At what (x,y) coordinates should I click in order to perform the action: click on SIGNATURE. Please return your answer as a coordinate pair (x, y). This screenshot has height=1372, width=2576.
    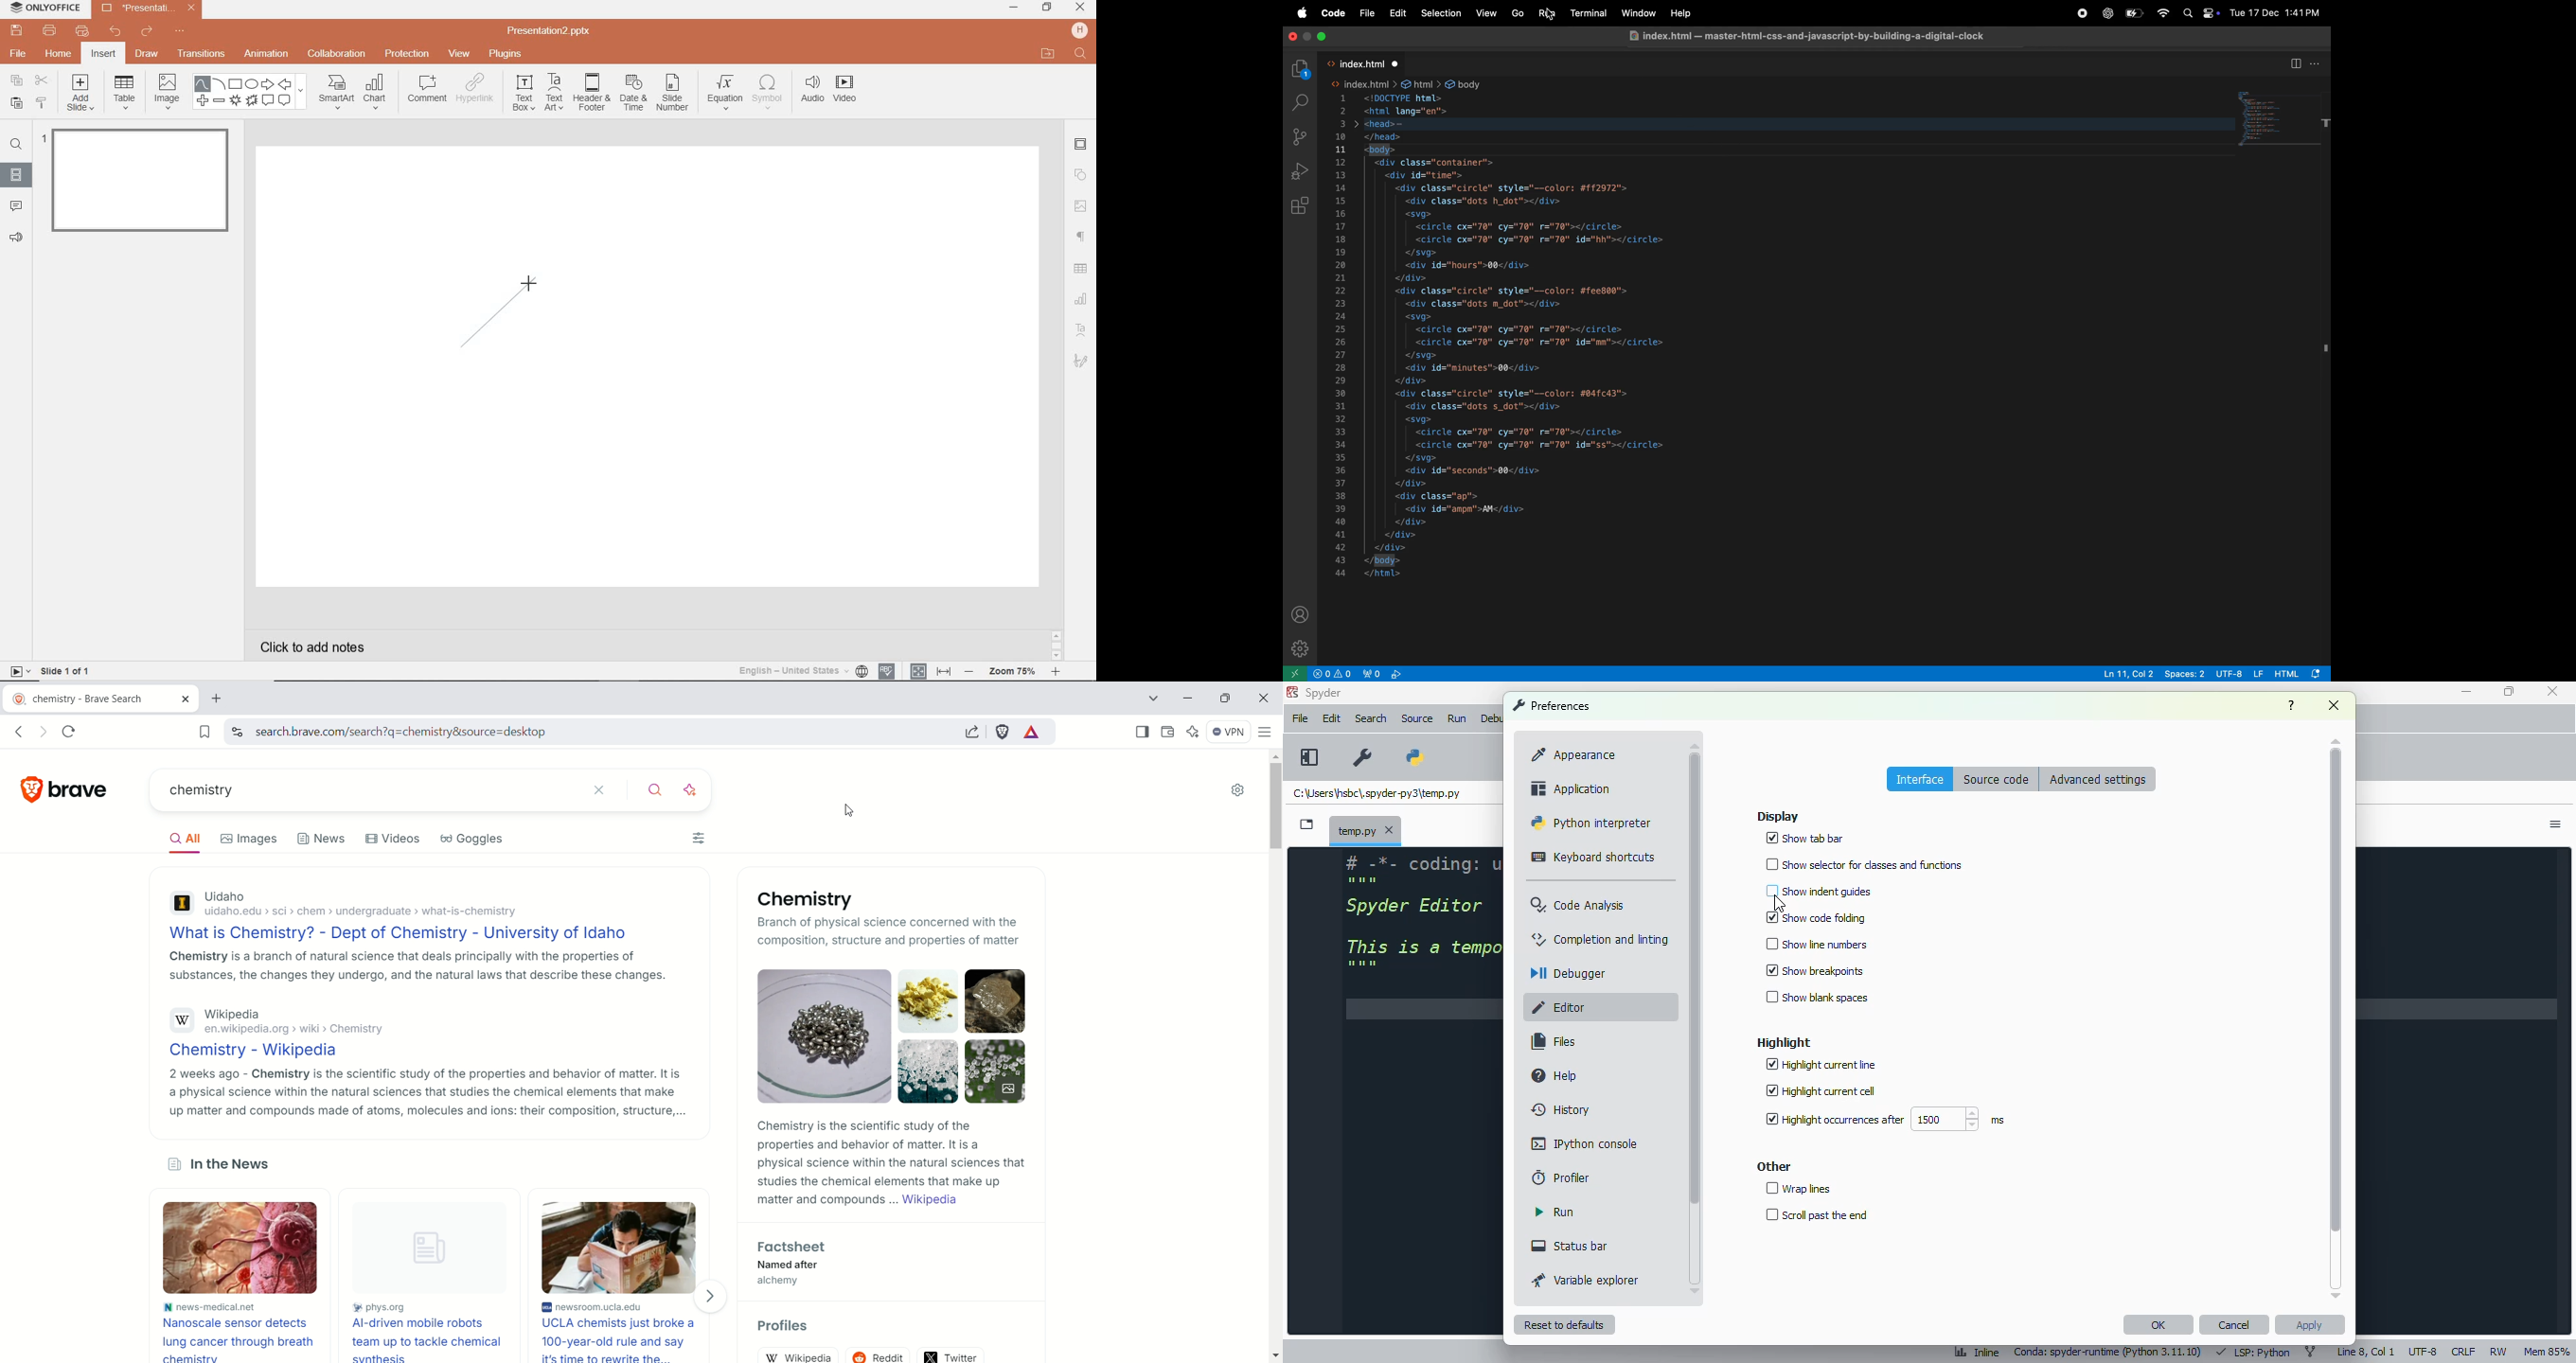
    Looking at the image, I should click on (1082, 362).